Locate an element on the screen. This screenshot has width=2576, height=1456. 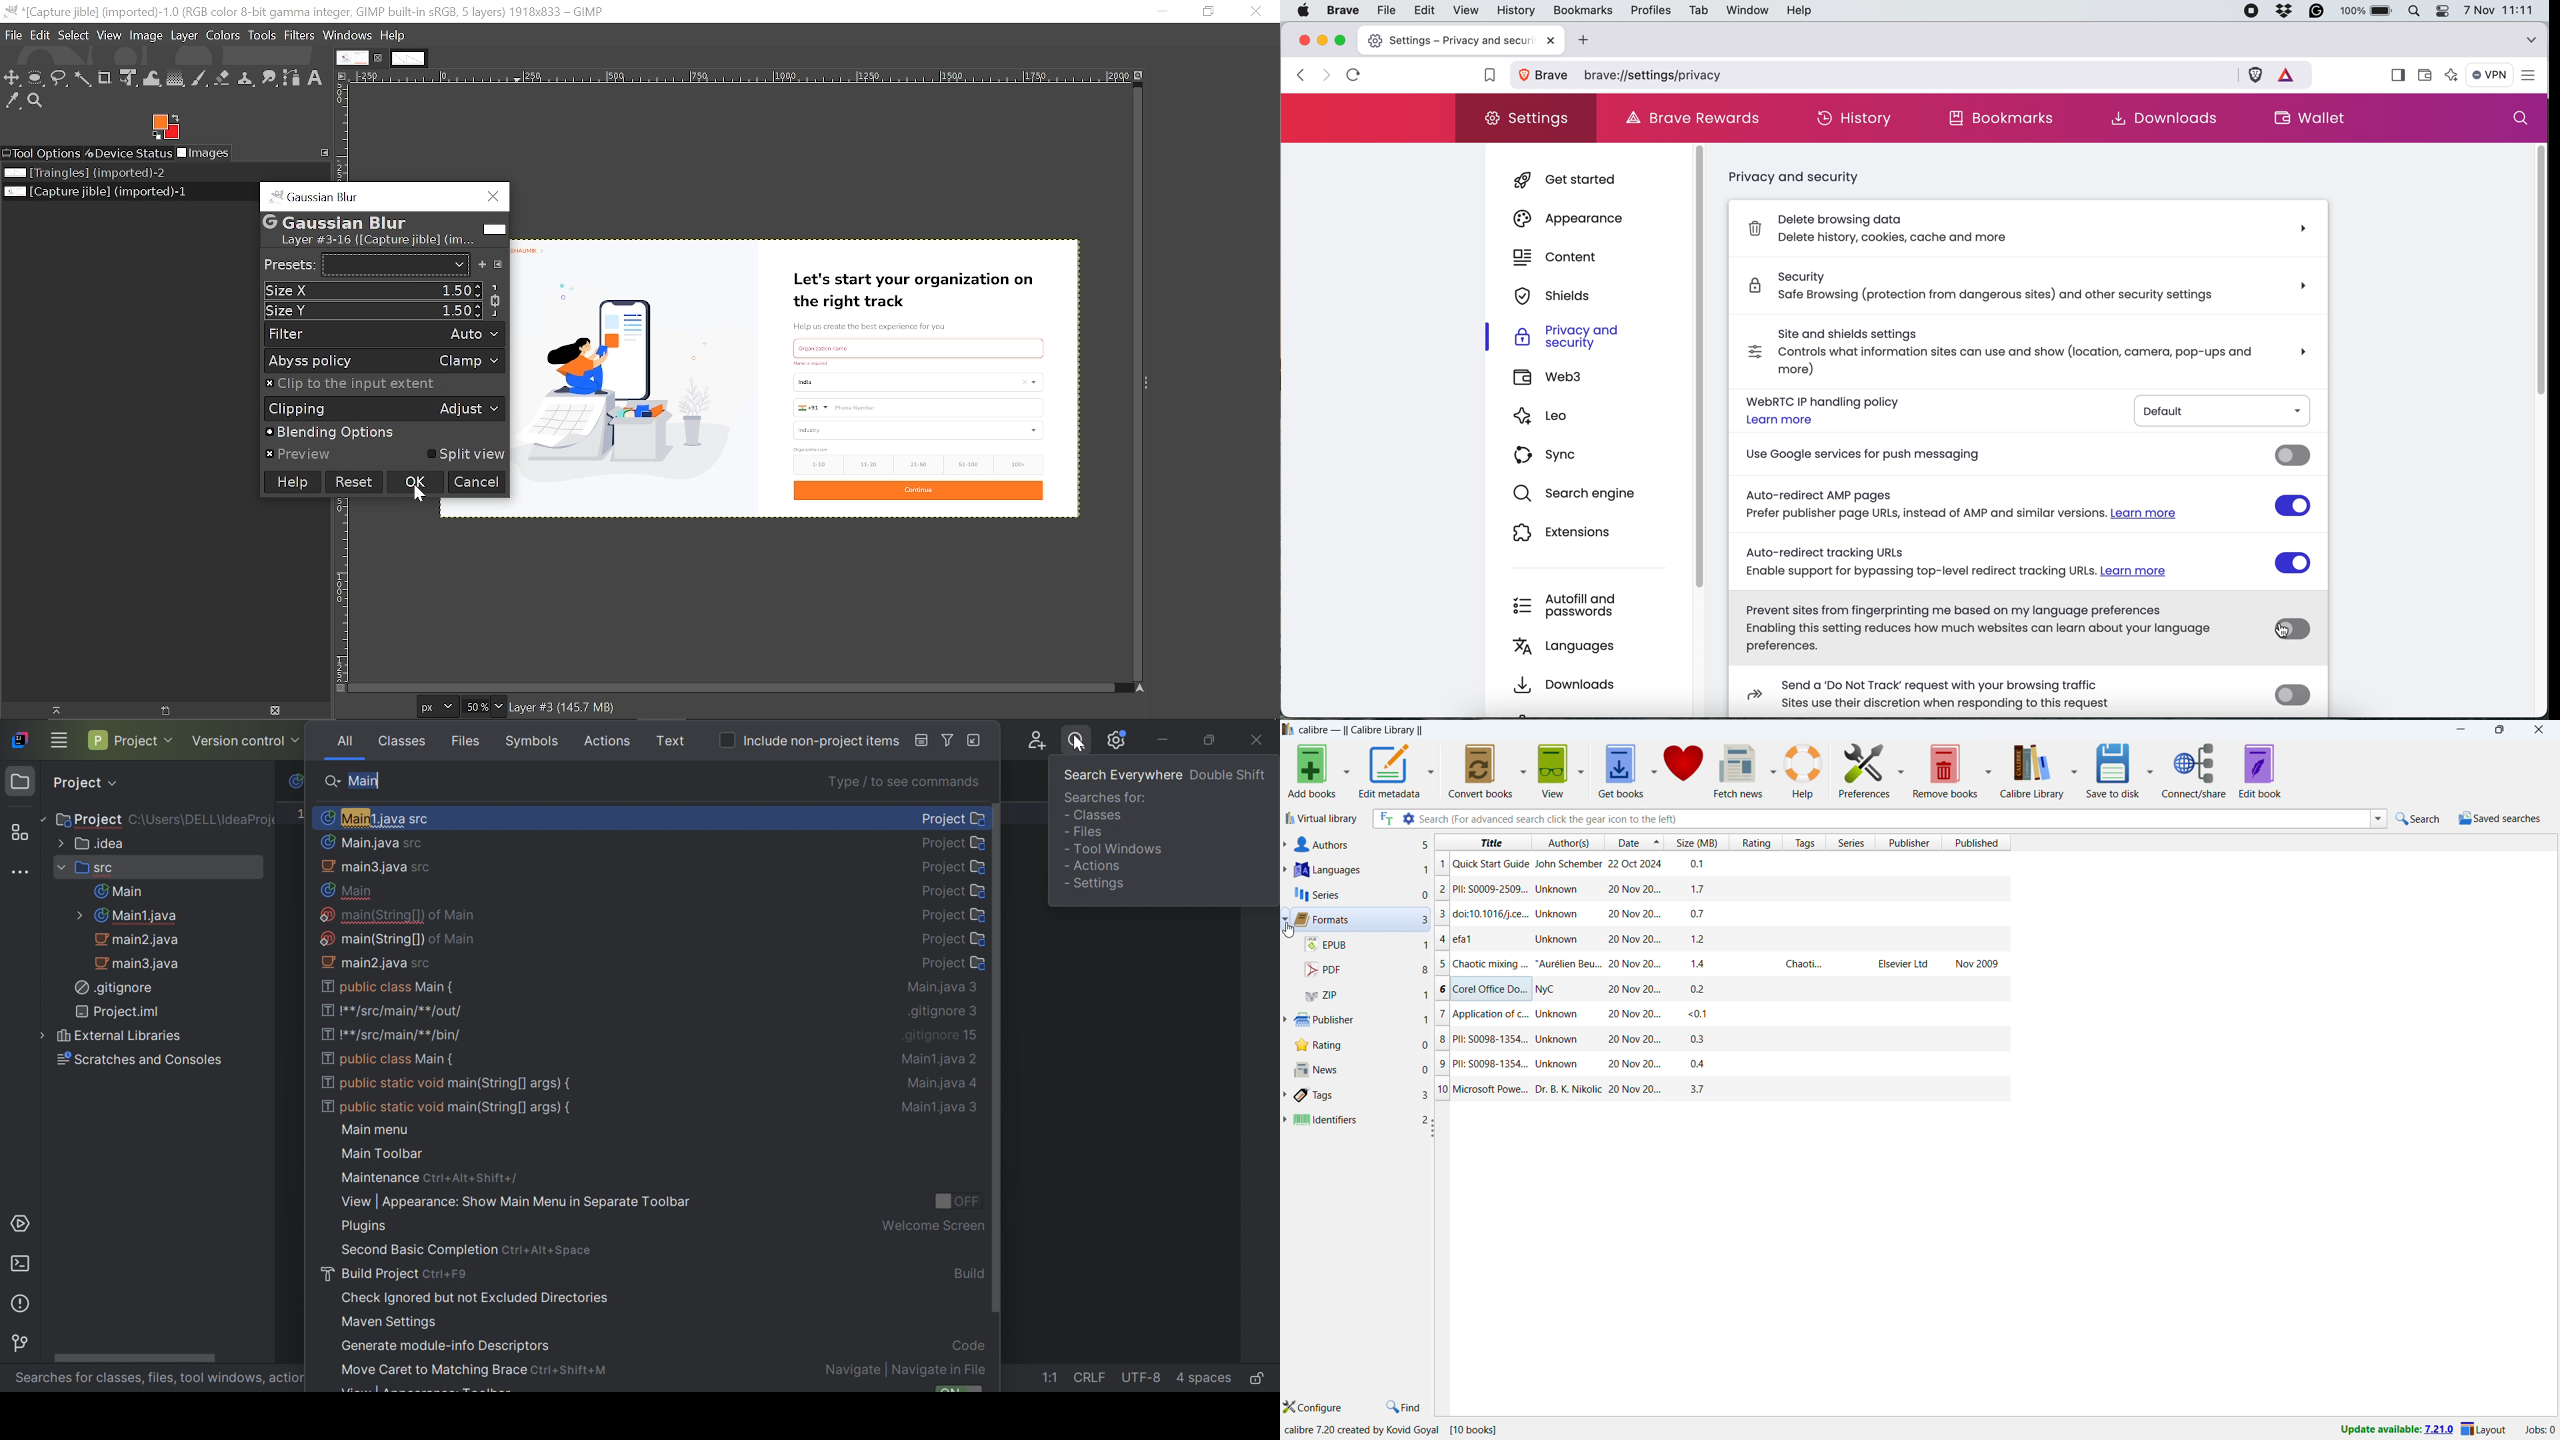
screen recorder is located at coordinates (2254, 11).